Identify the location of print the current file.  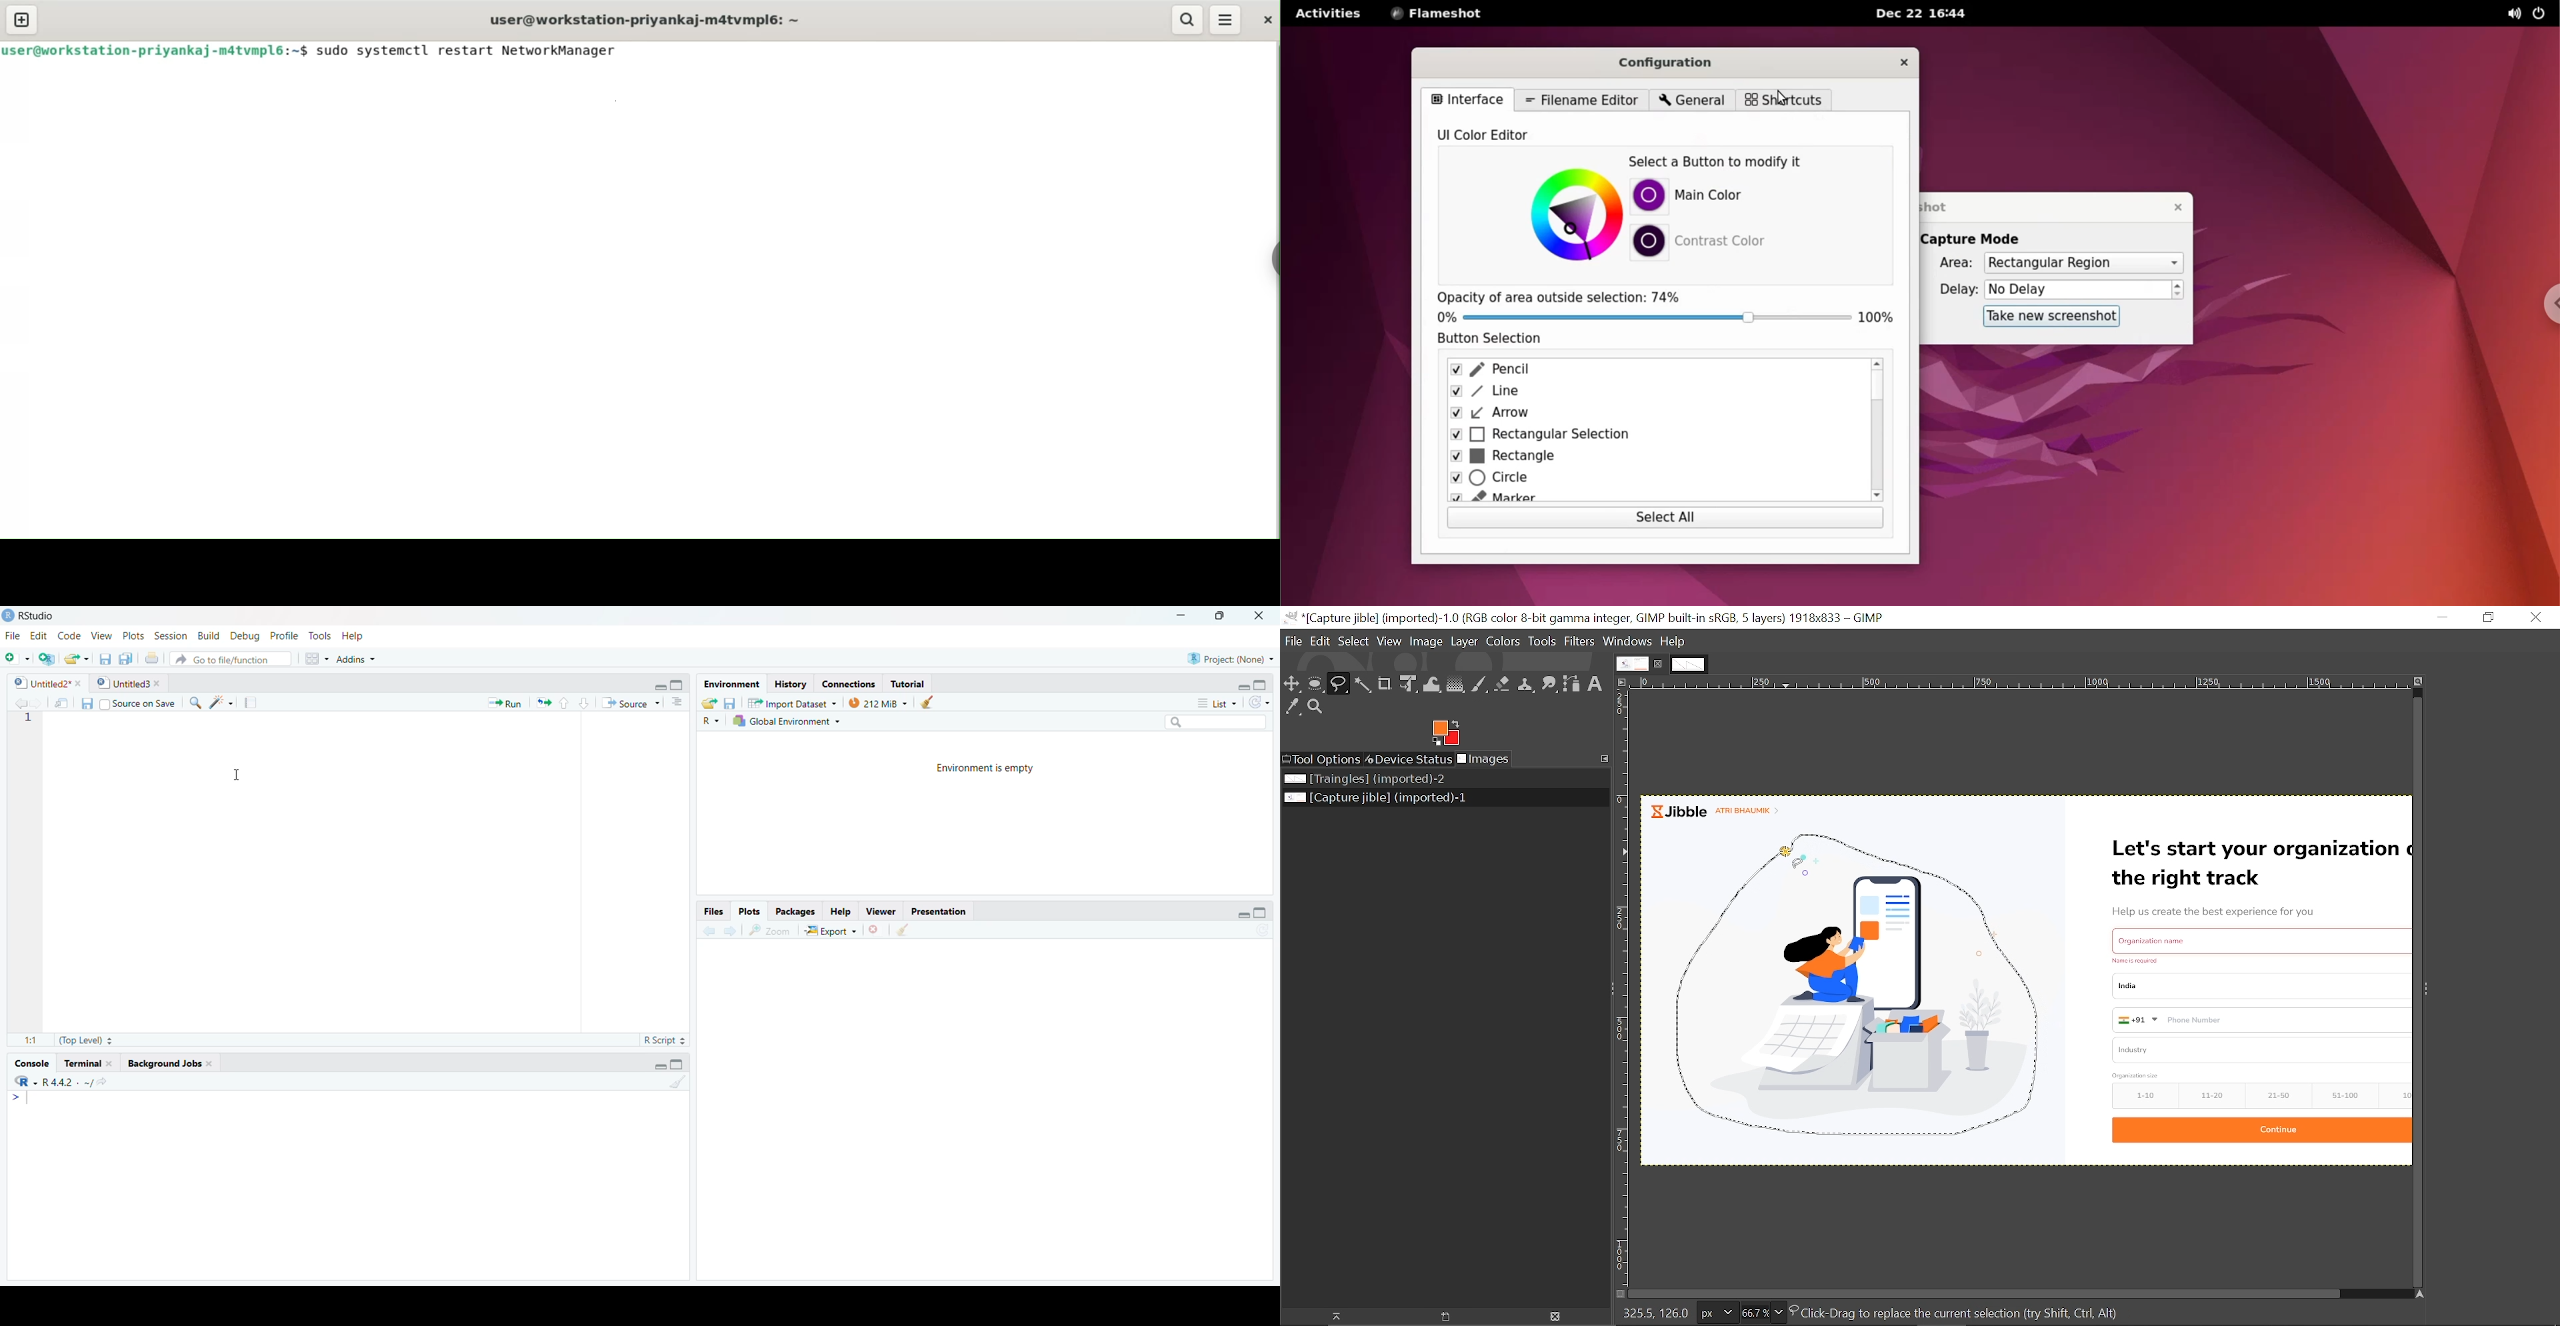
(154, 659).